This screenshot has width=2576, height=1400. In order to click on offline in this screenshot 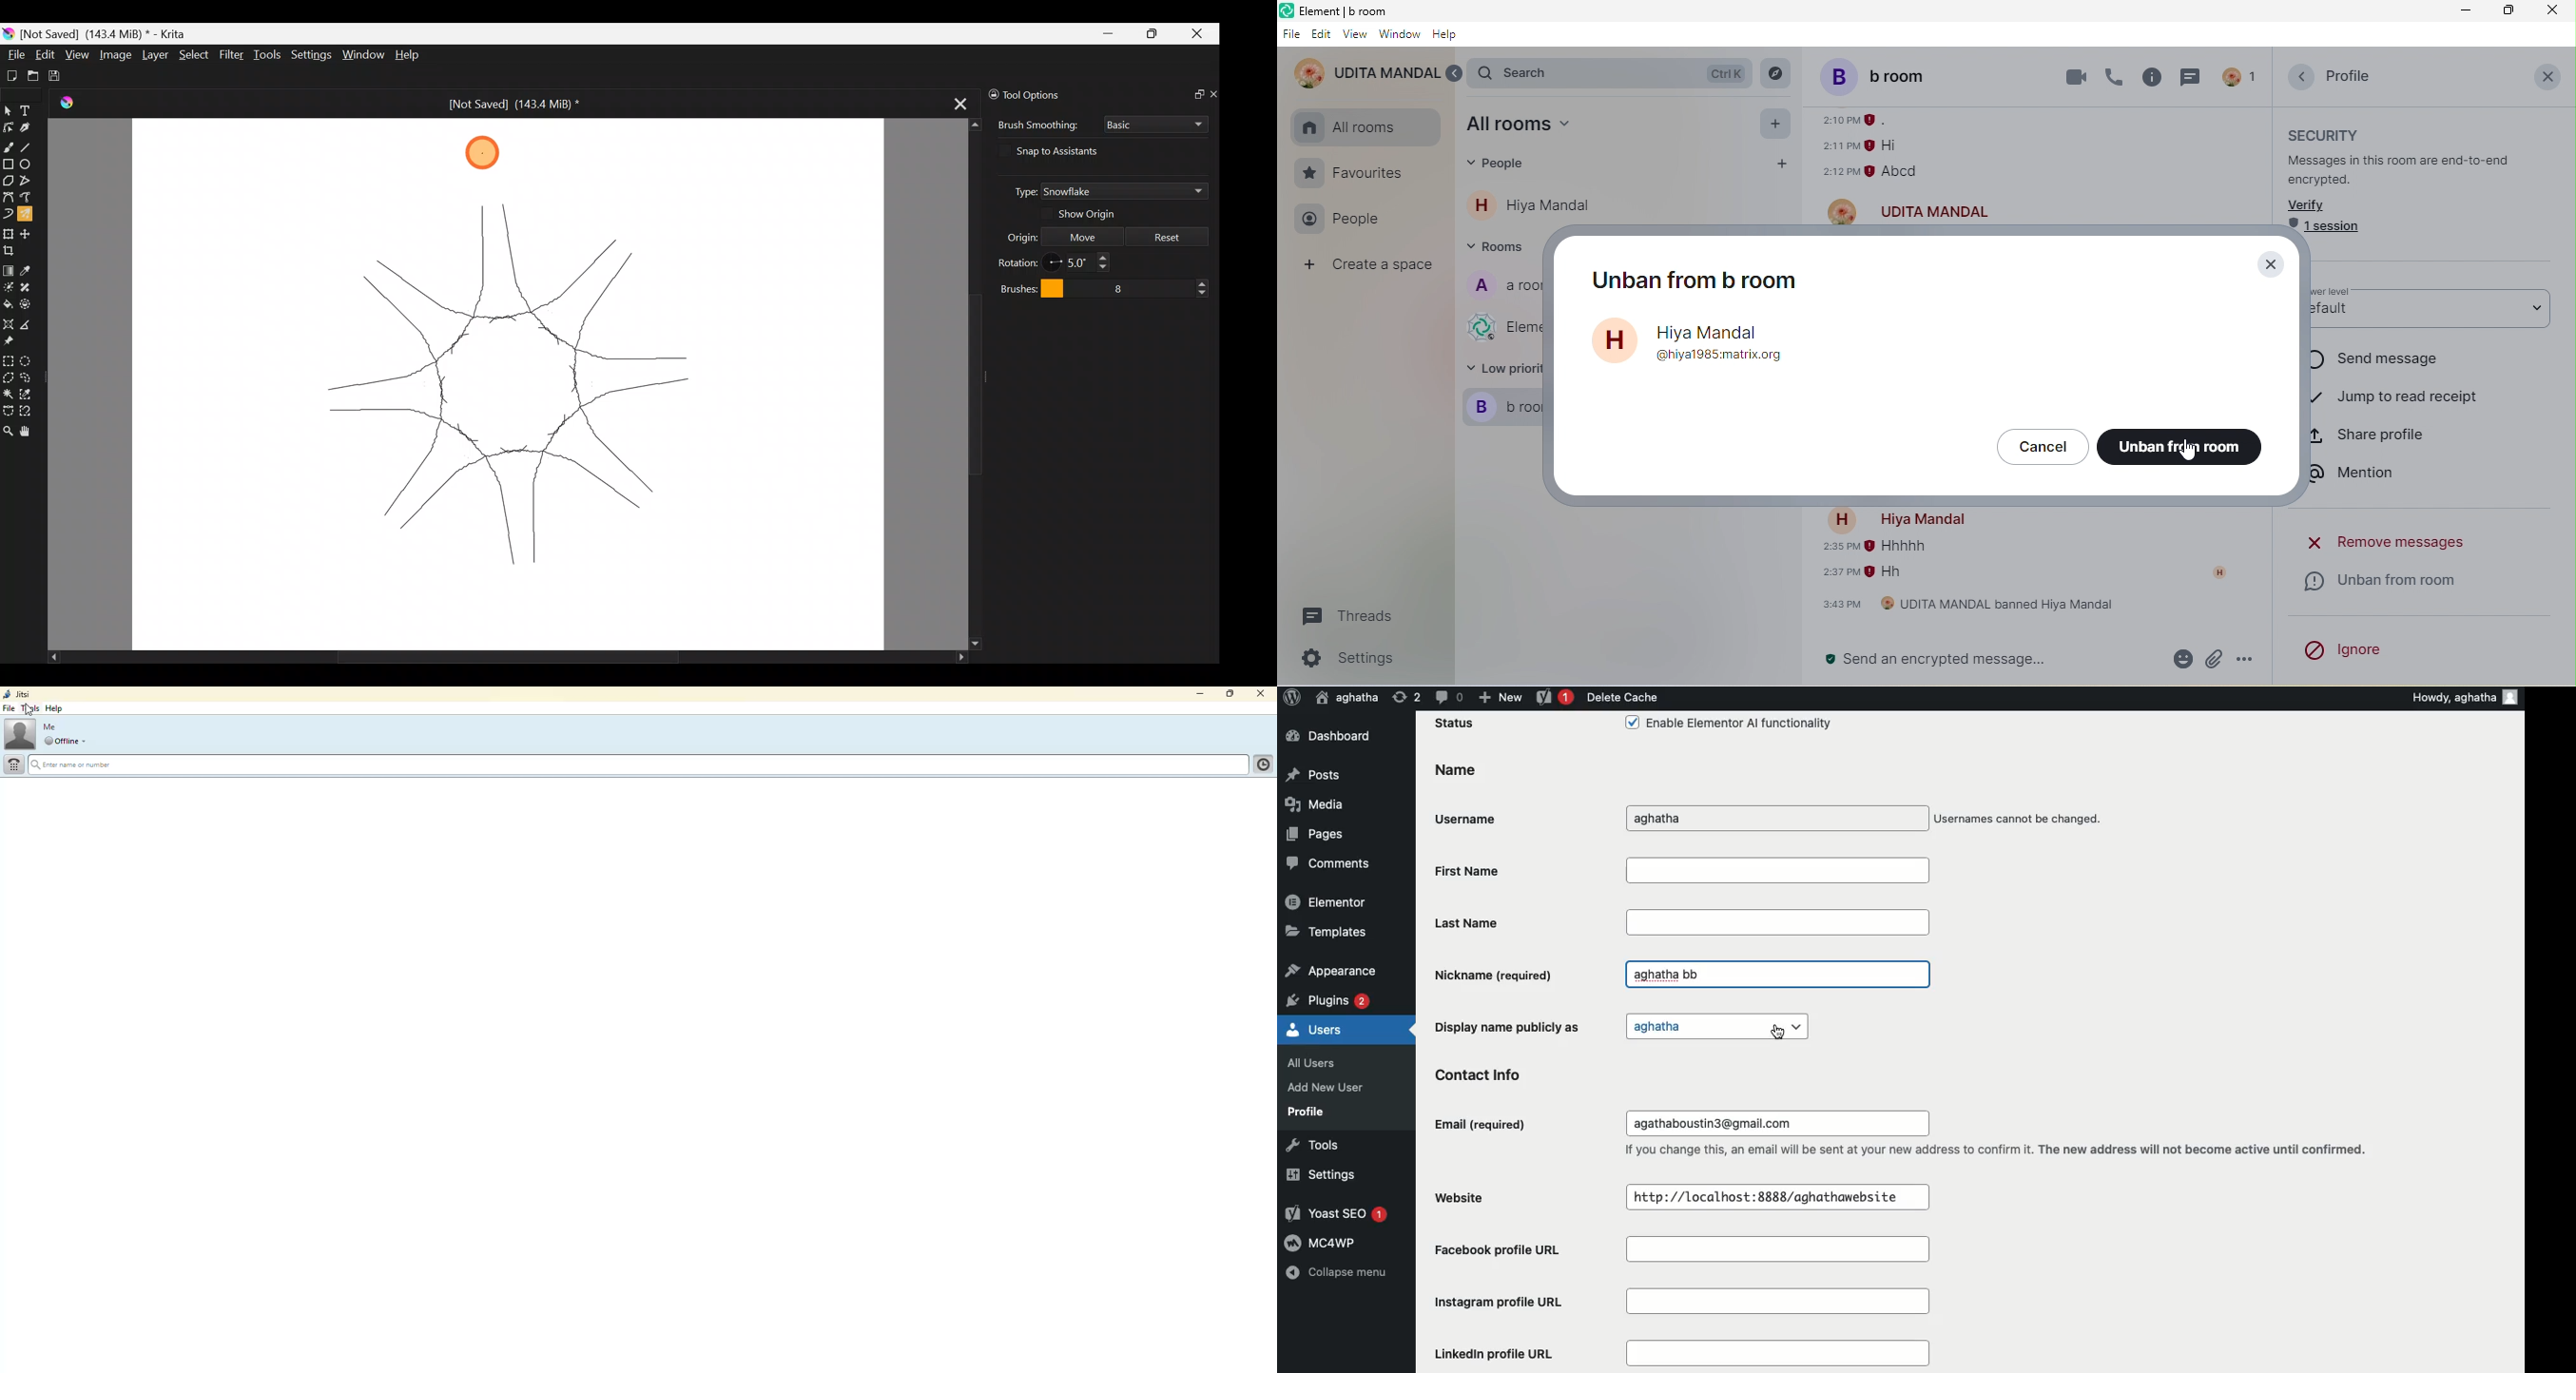, I will do `click(61, 741)`.